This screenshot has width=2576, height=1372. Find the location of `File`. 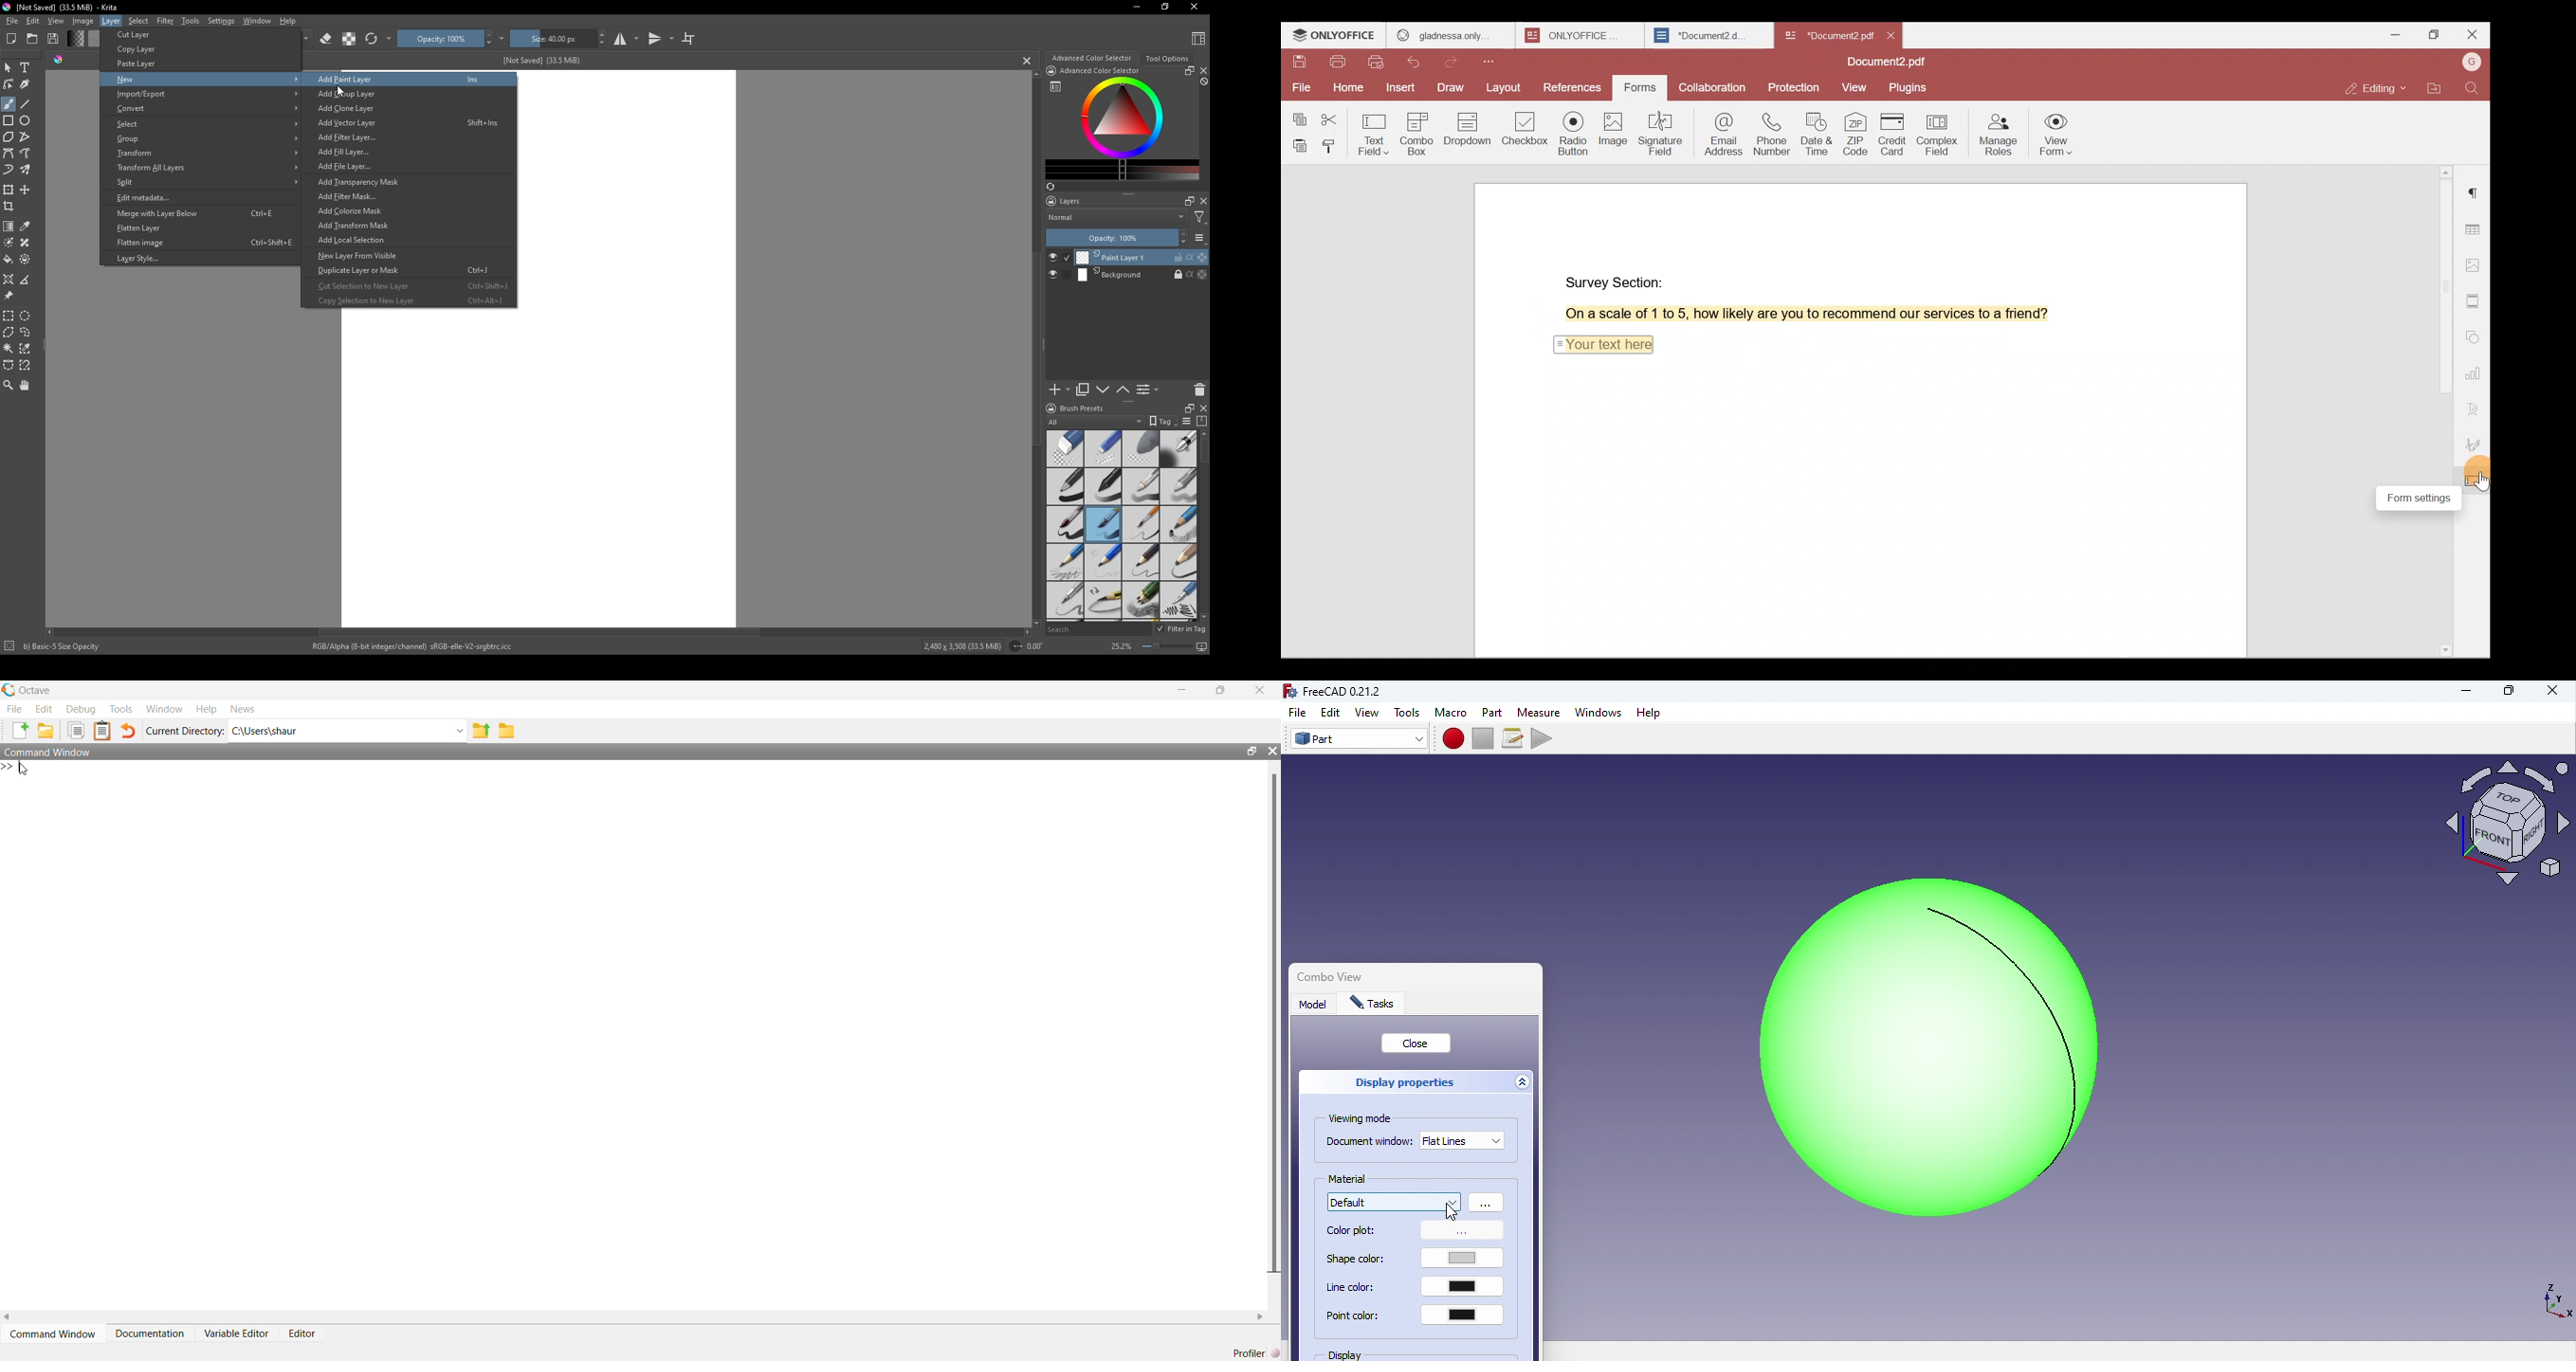

File is located at coordinates (1294, 713).